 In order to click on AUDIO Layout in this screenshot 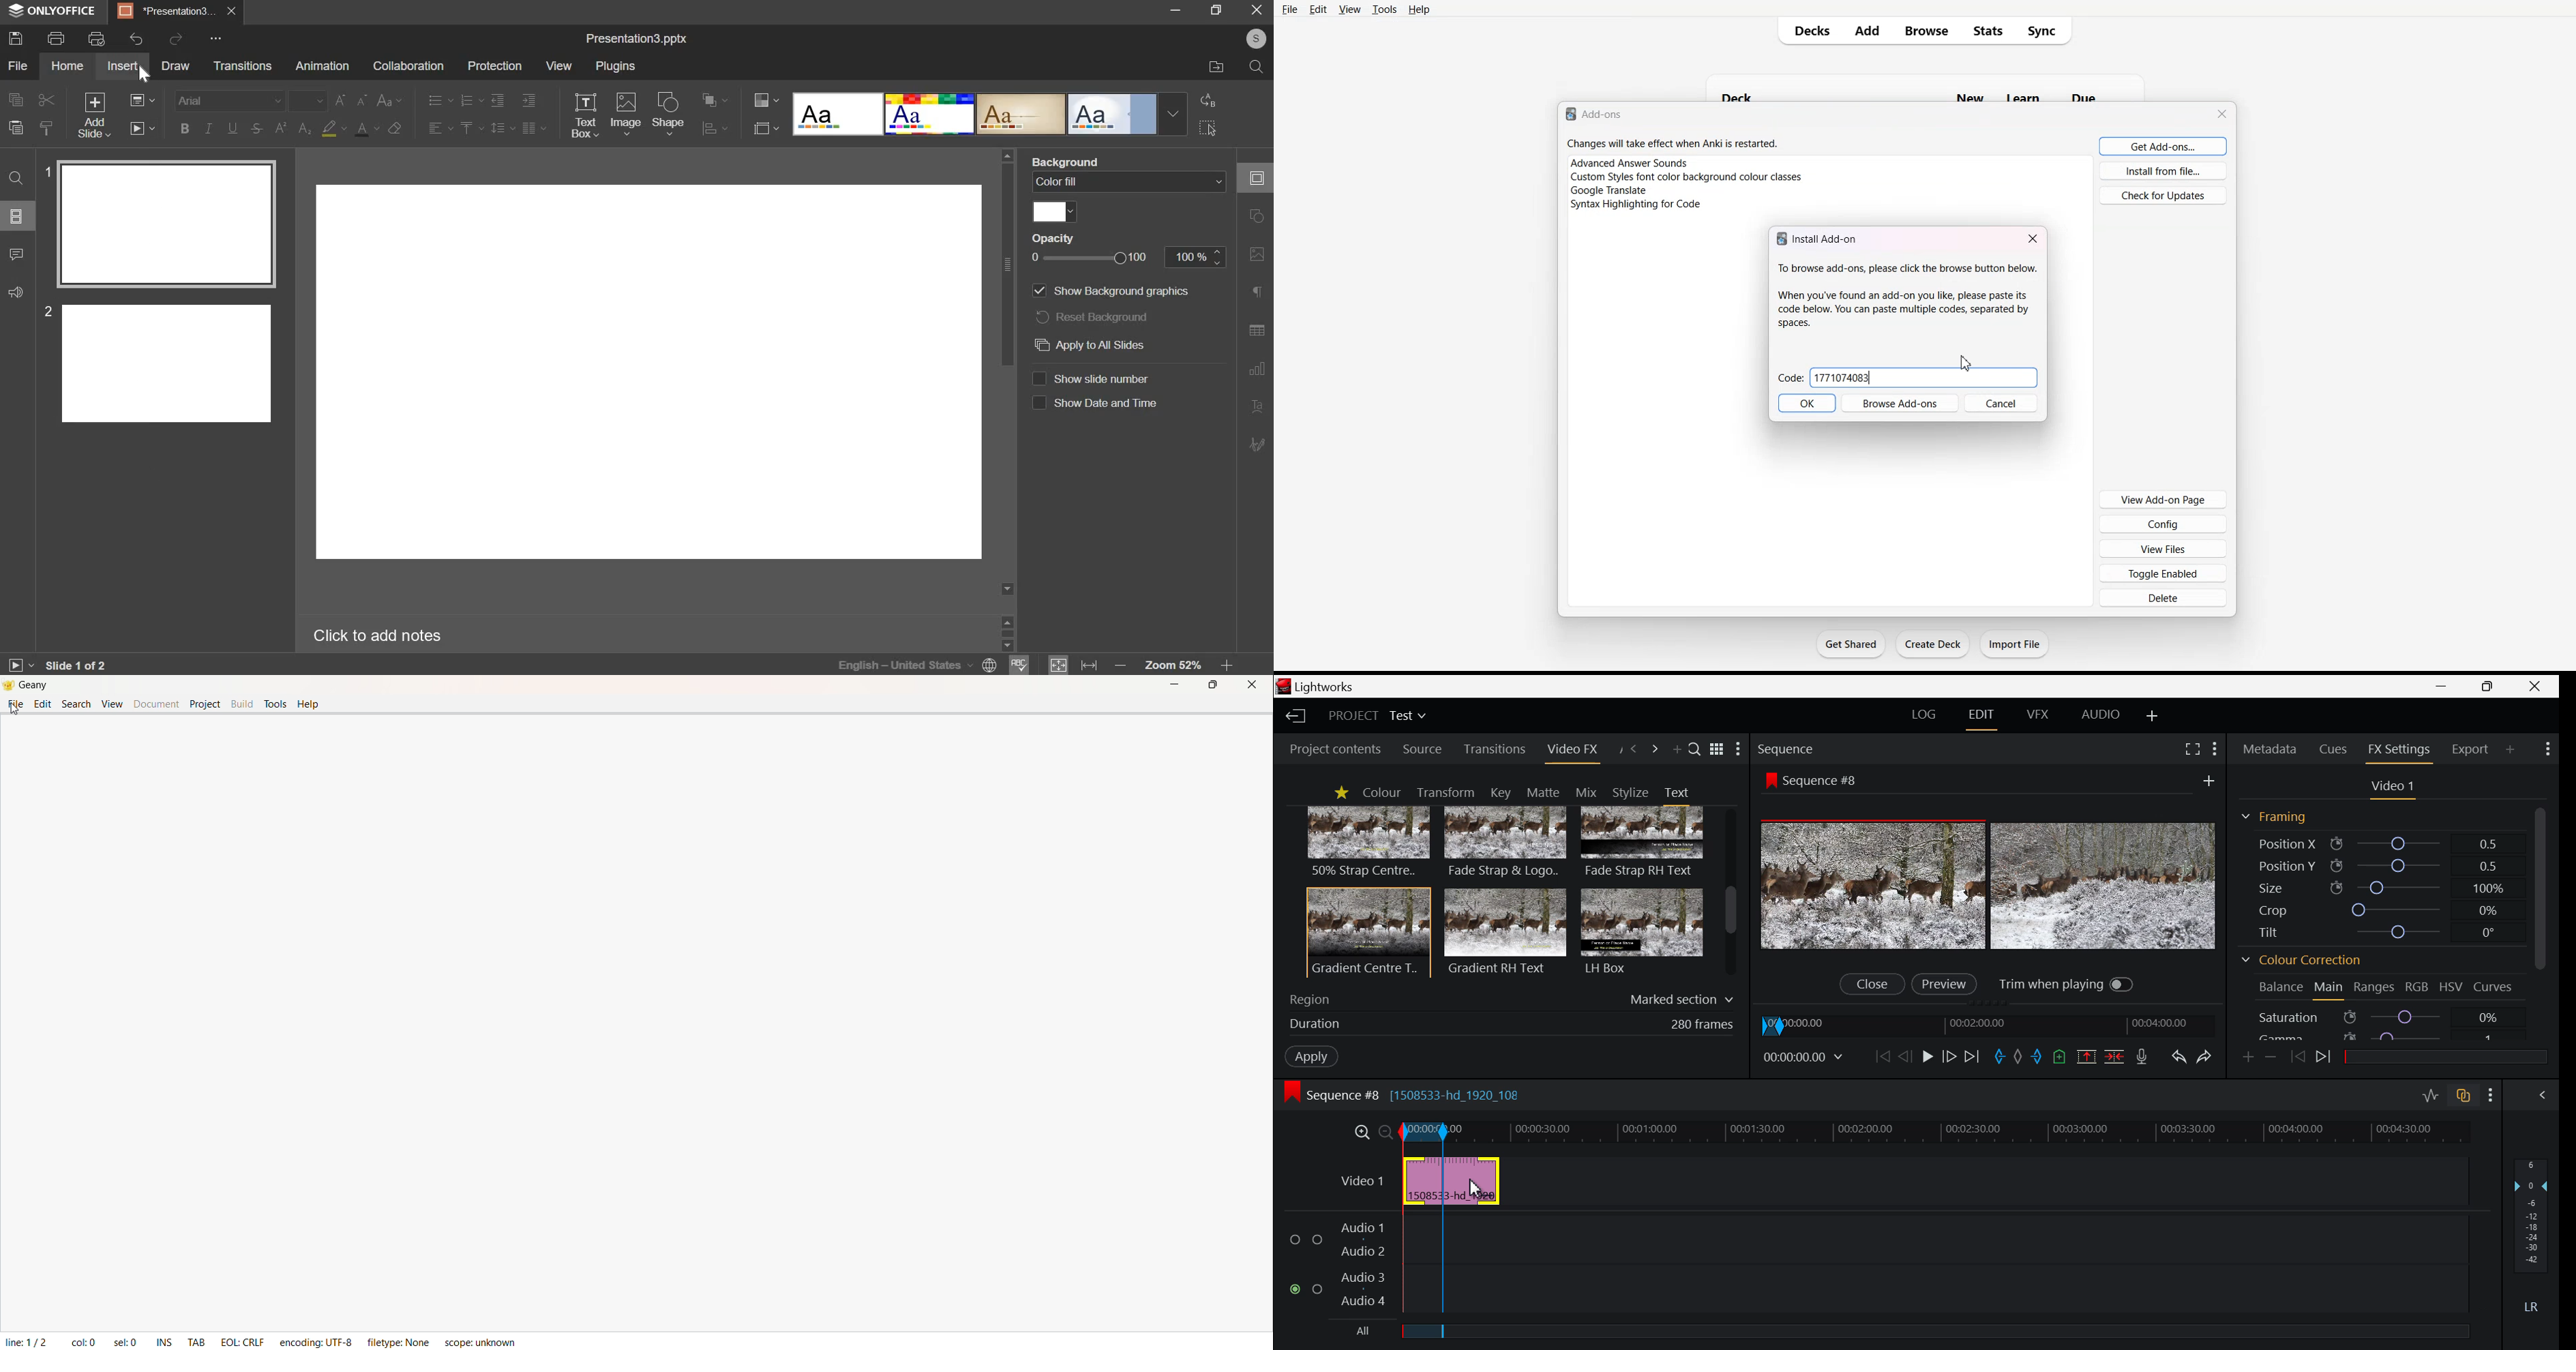, I will do `click(2105, 713)`.